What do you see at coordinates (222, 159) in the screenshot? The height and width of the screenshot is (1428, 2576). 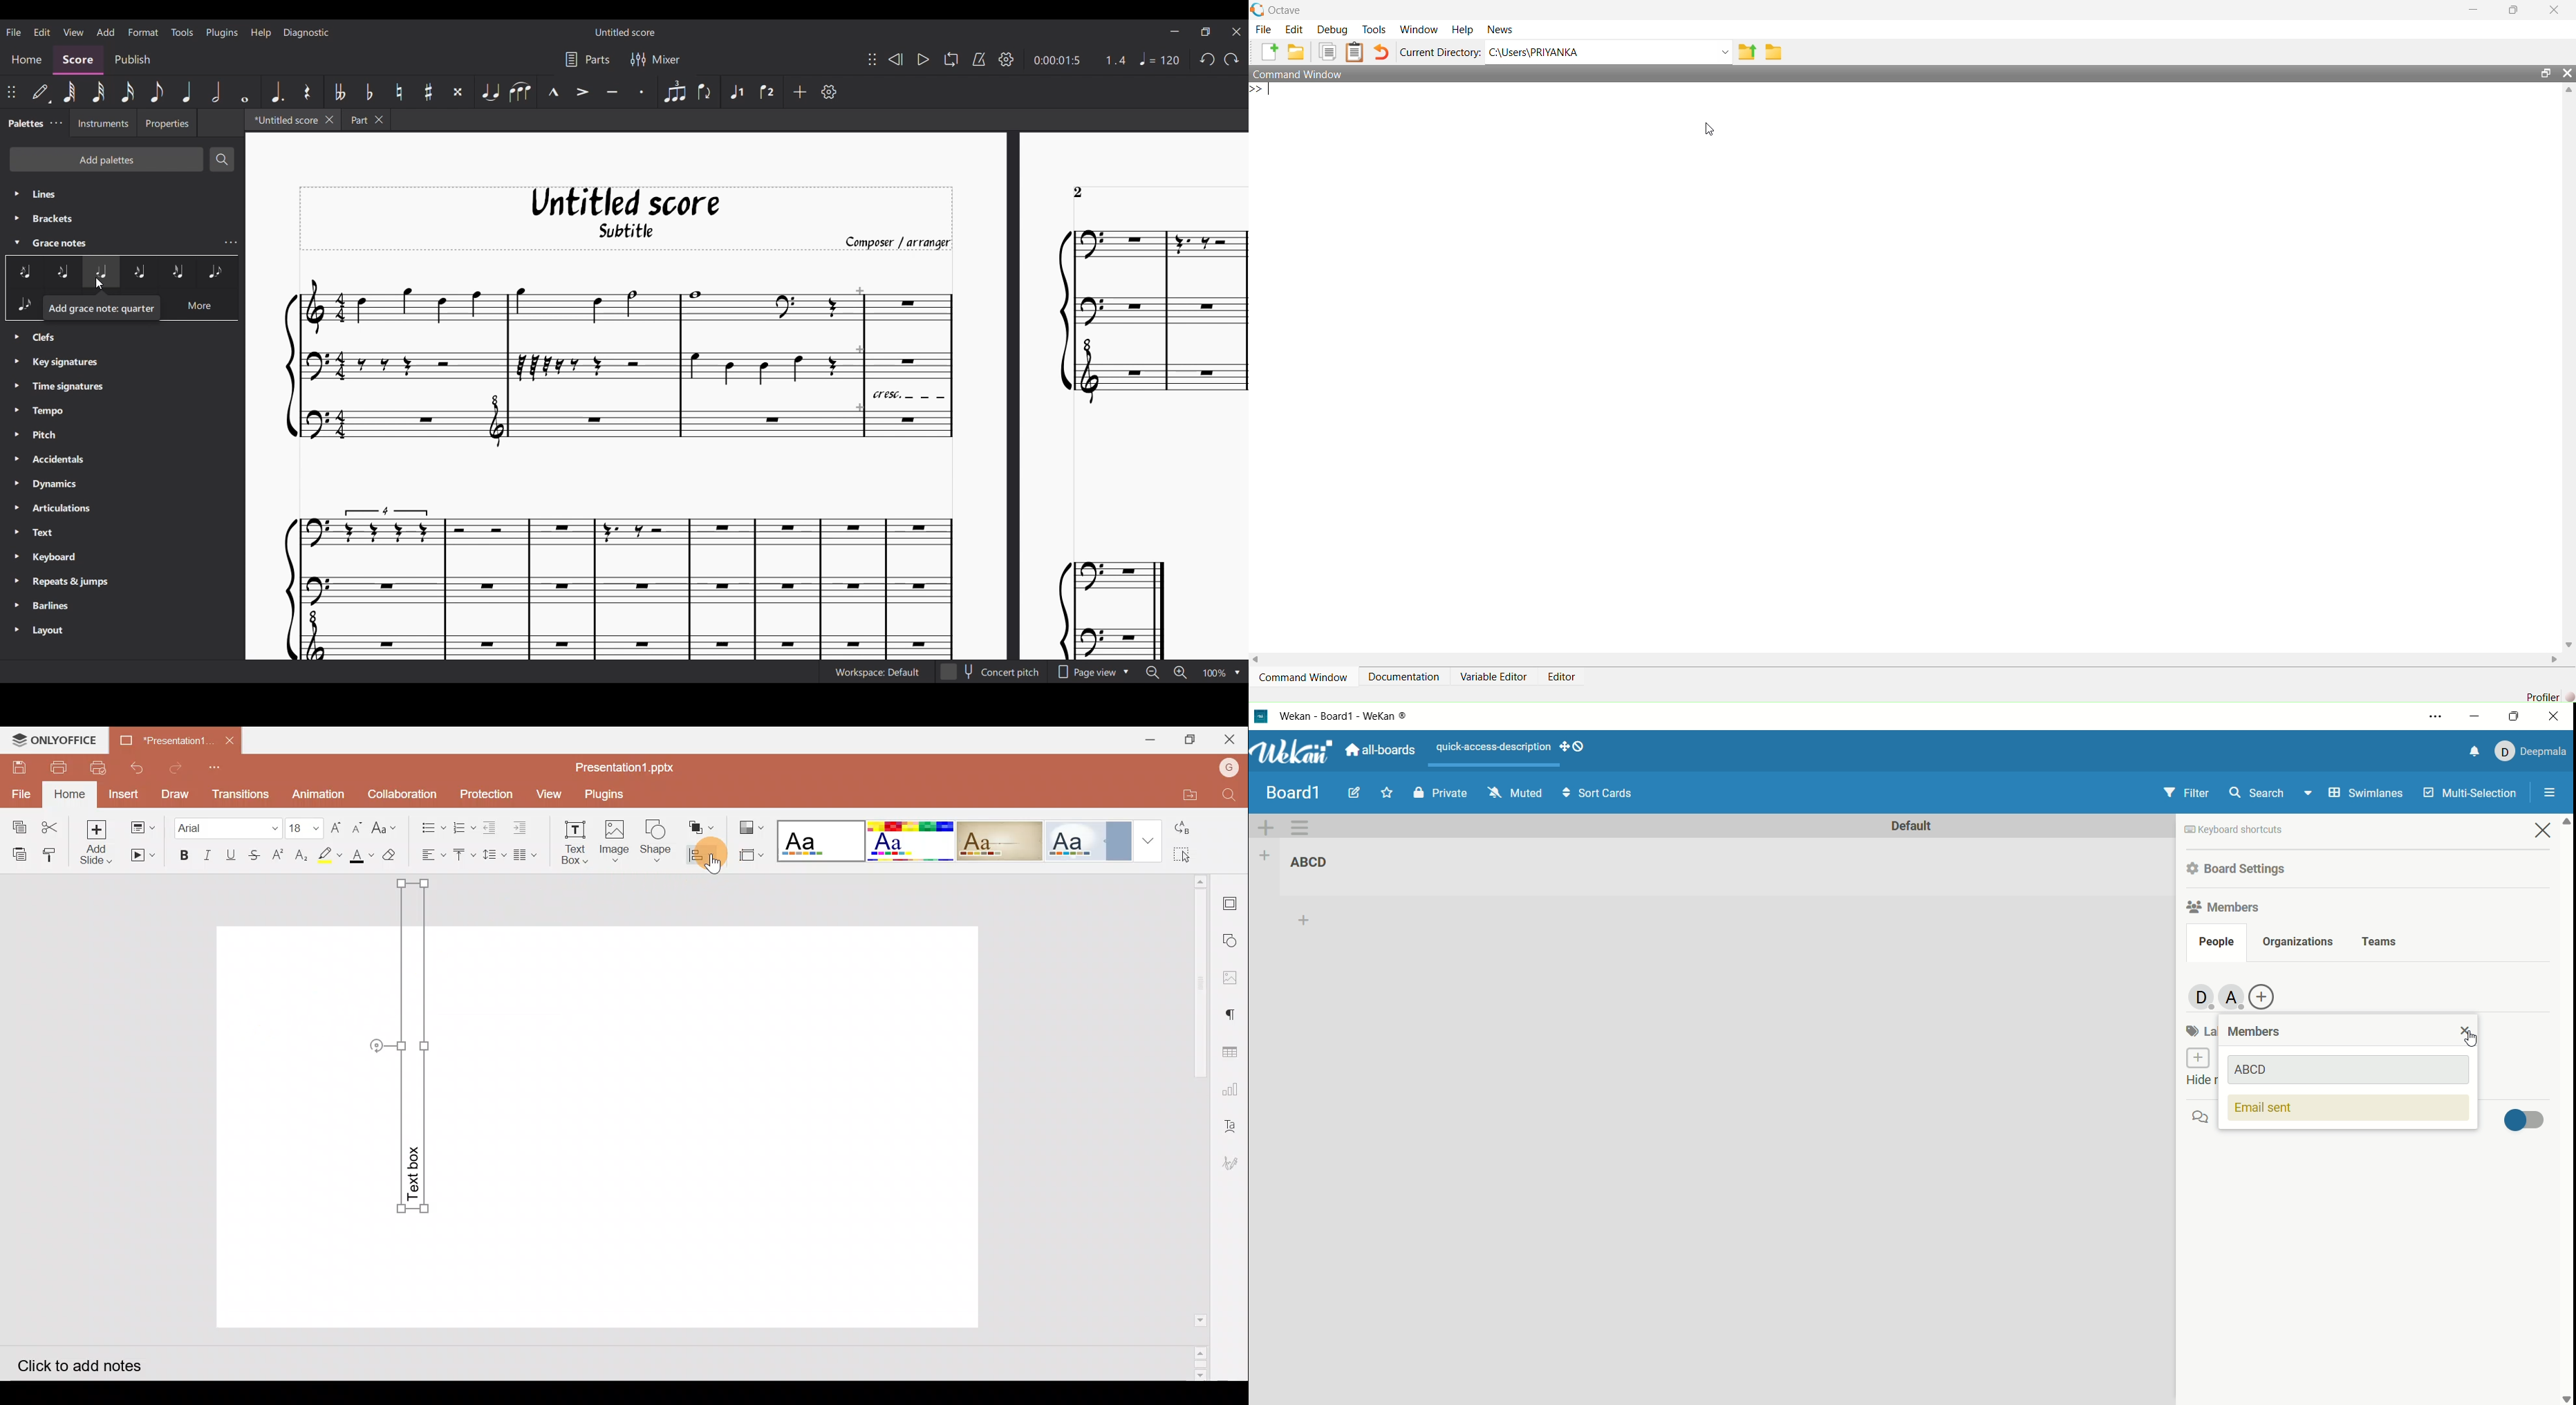 I see `Search palette` at bounding box center [222, 159].